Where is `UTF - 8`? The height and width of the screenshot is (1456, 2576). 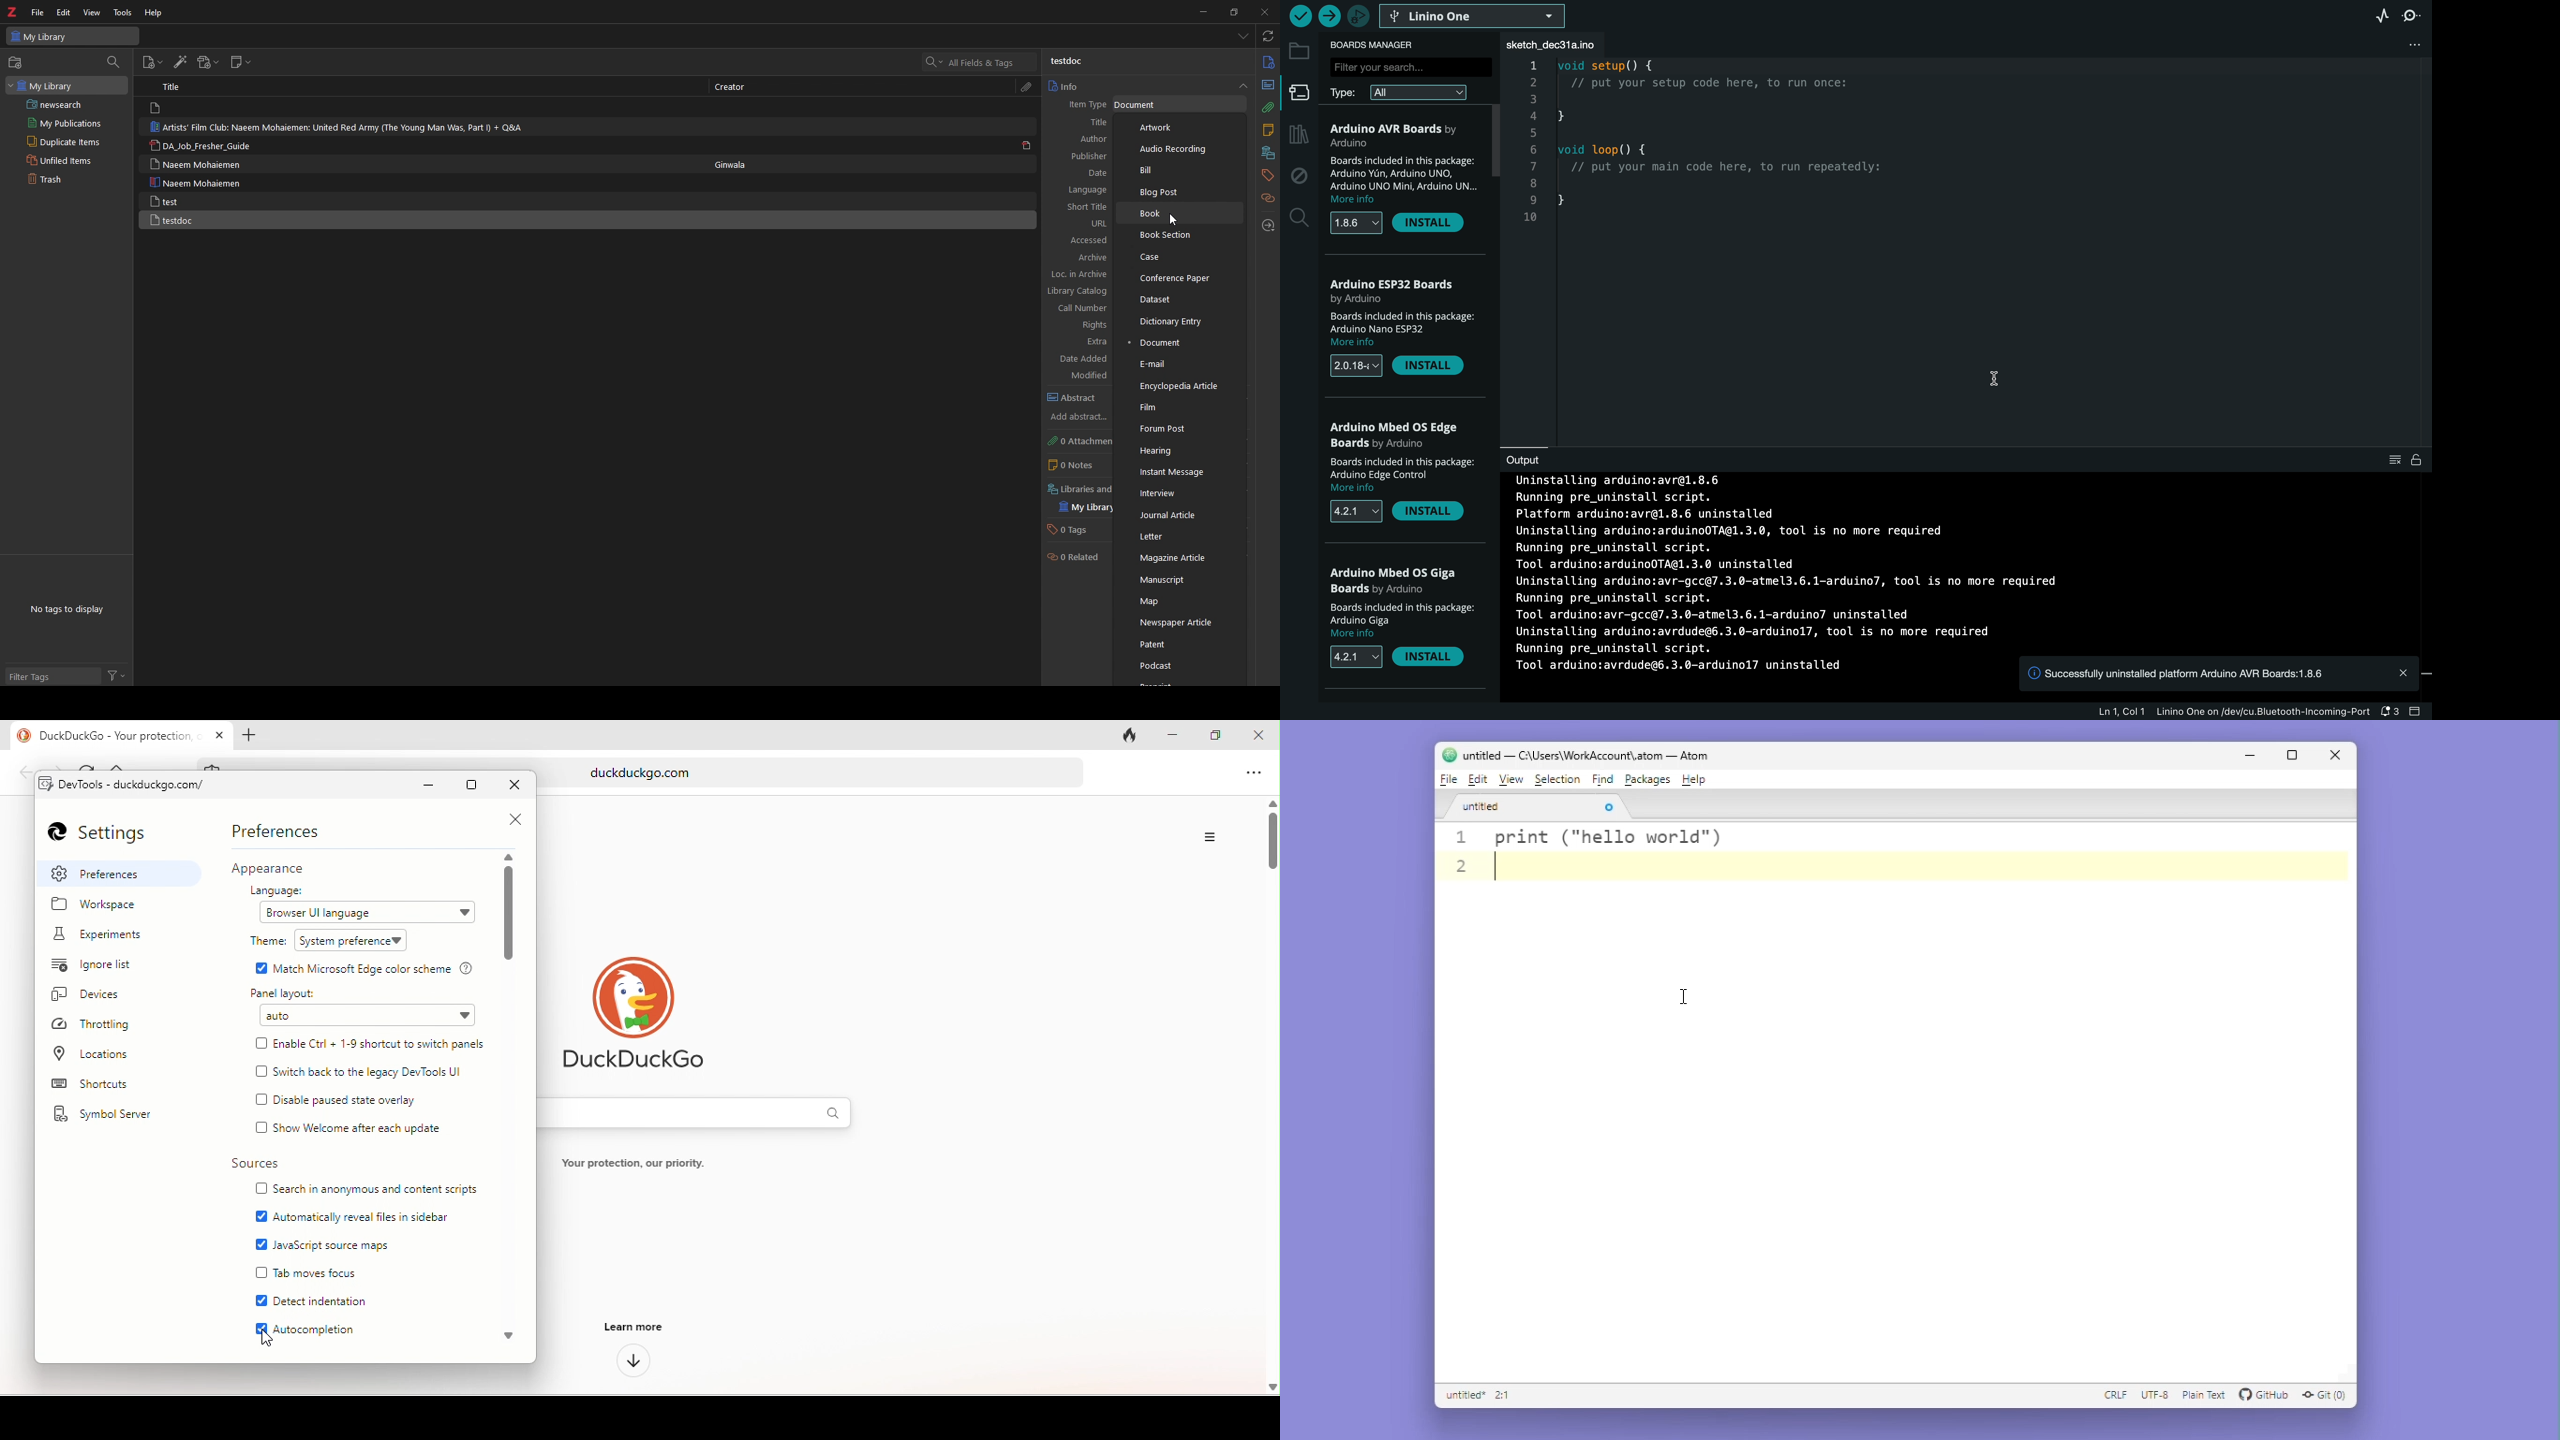
UTF - 8 is located at coordinates (2155, 1396).